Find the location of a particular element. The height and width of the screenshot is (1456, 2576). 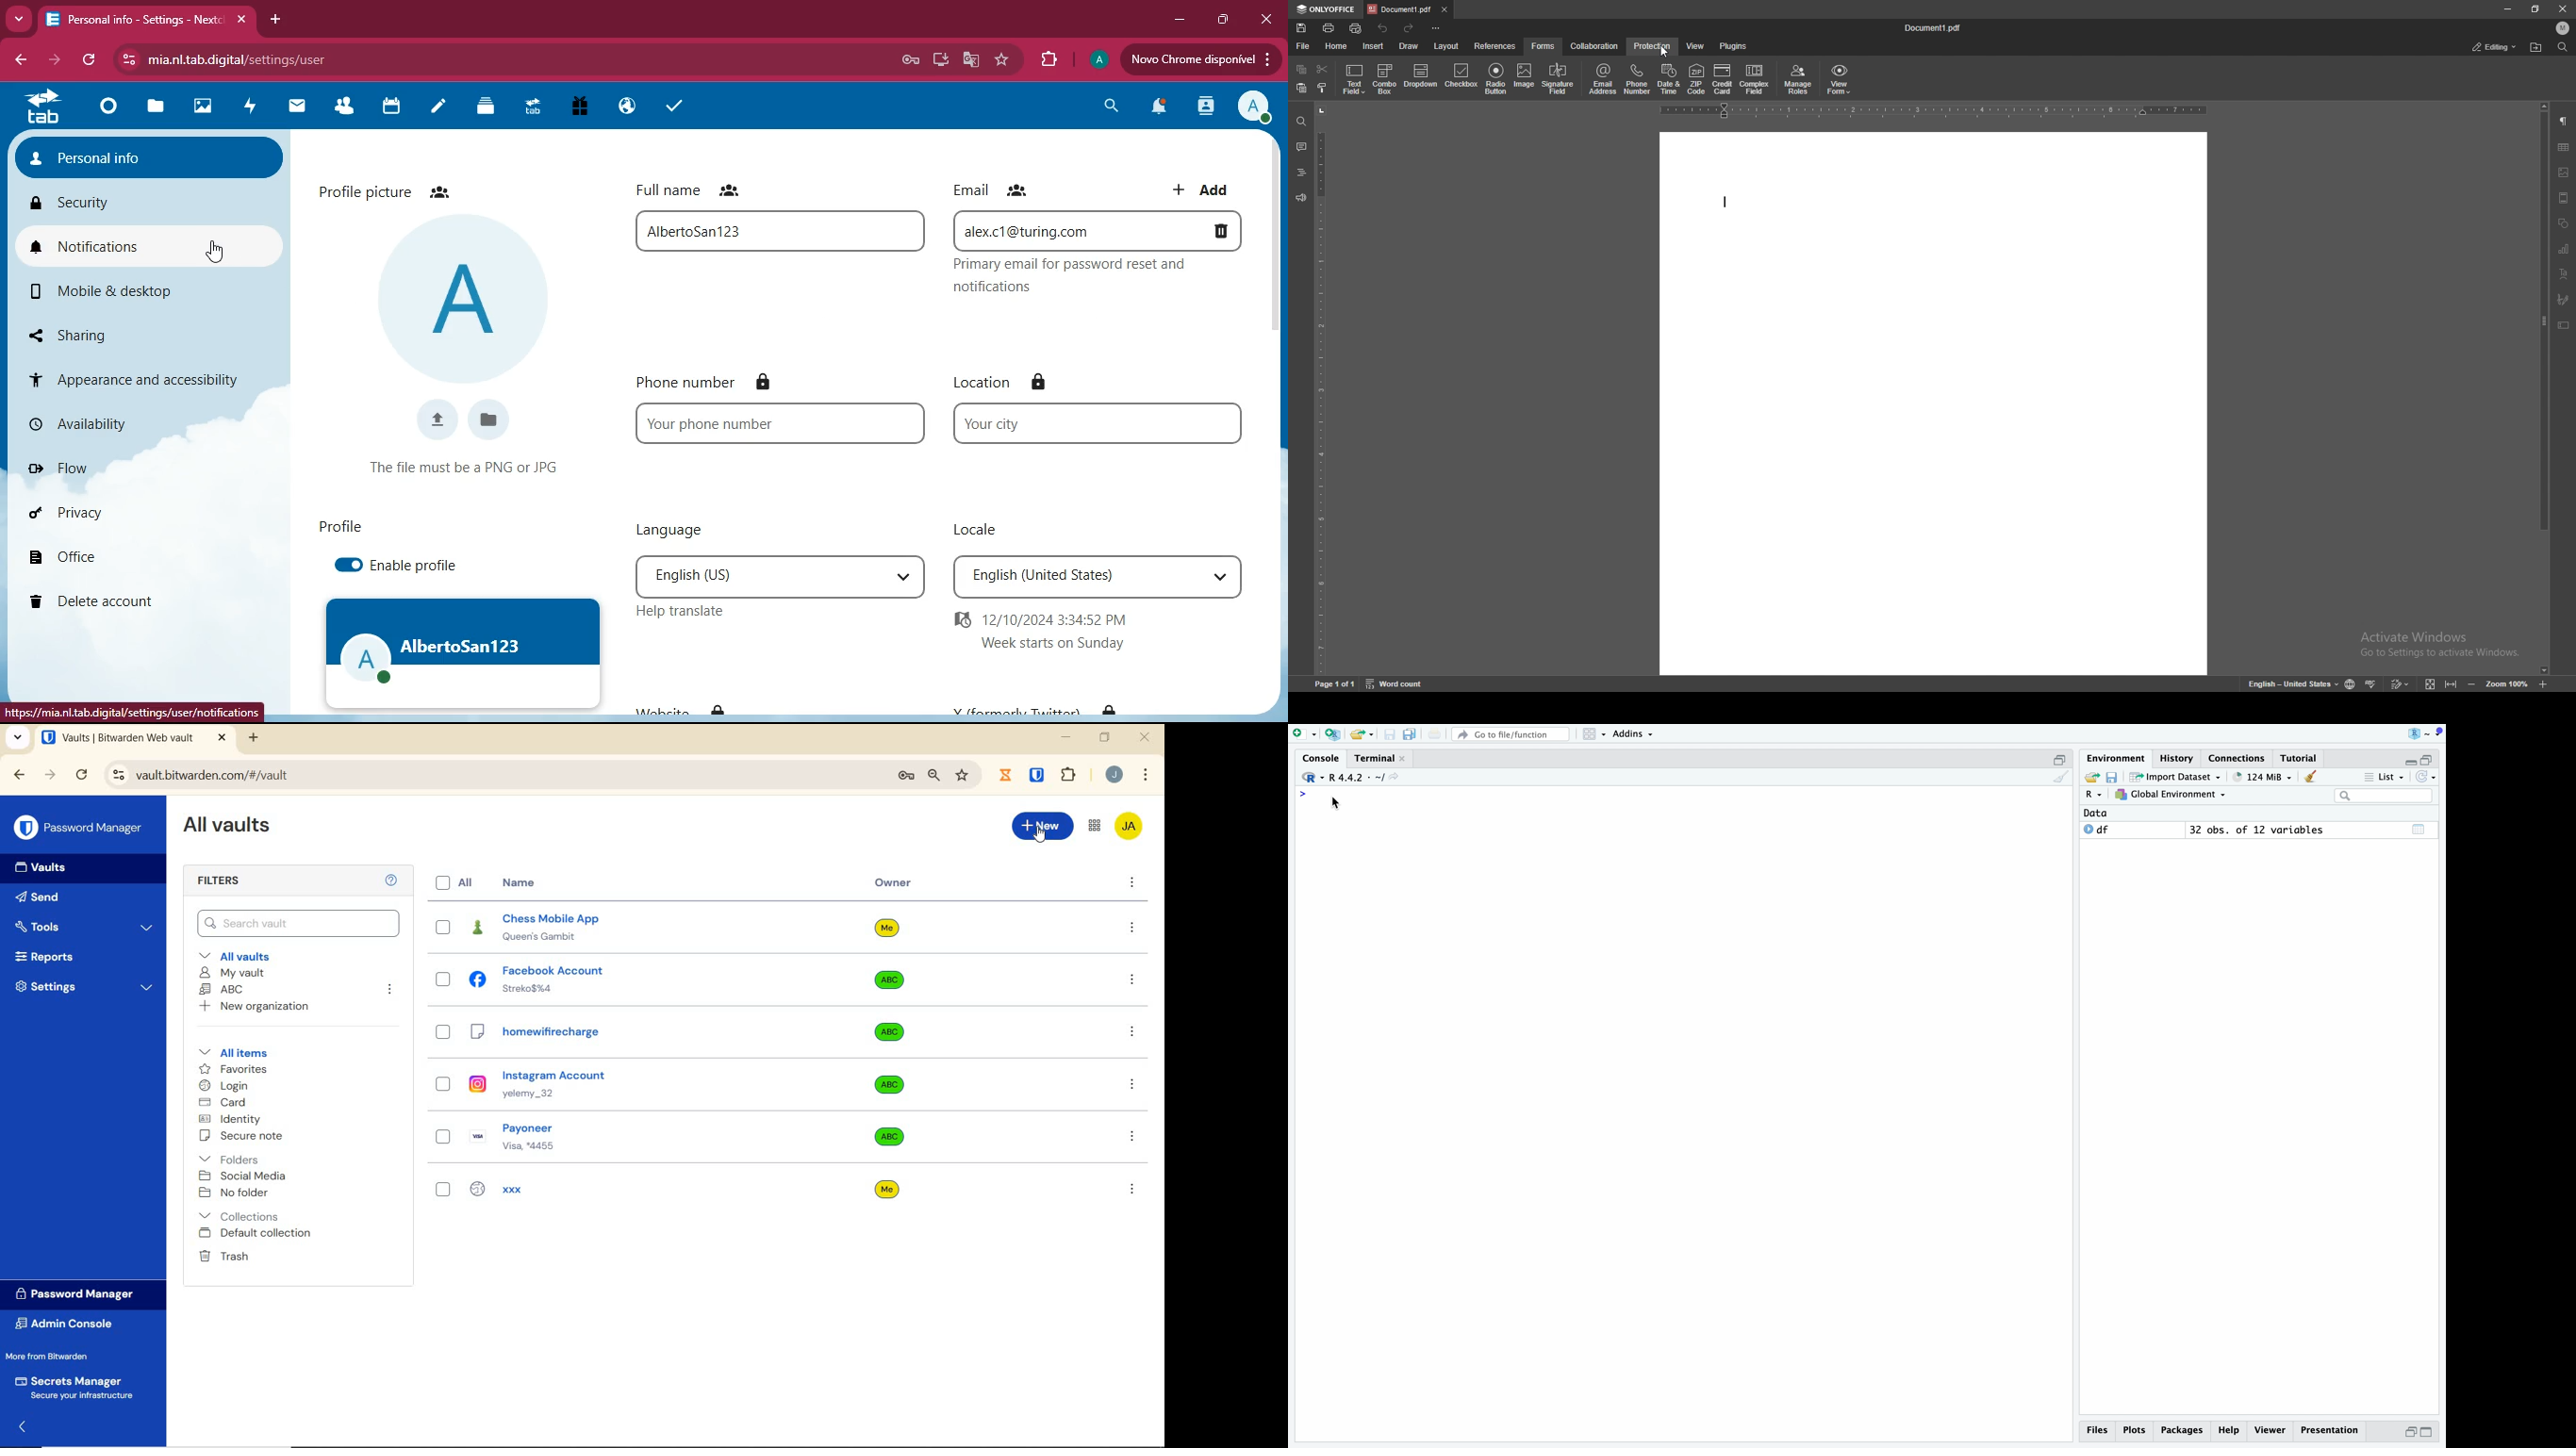

Password Manager is located at coordinates (83, 1294).